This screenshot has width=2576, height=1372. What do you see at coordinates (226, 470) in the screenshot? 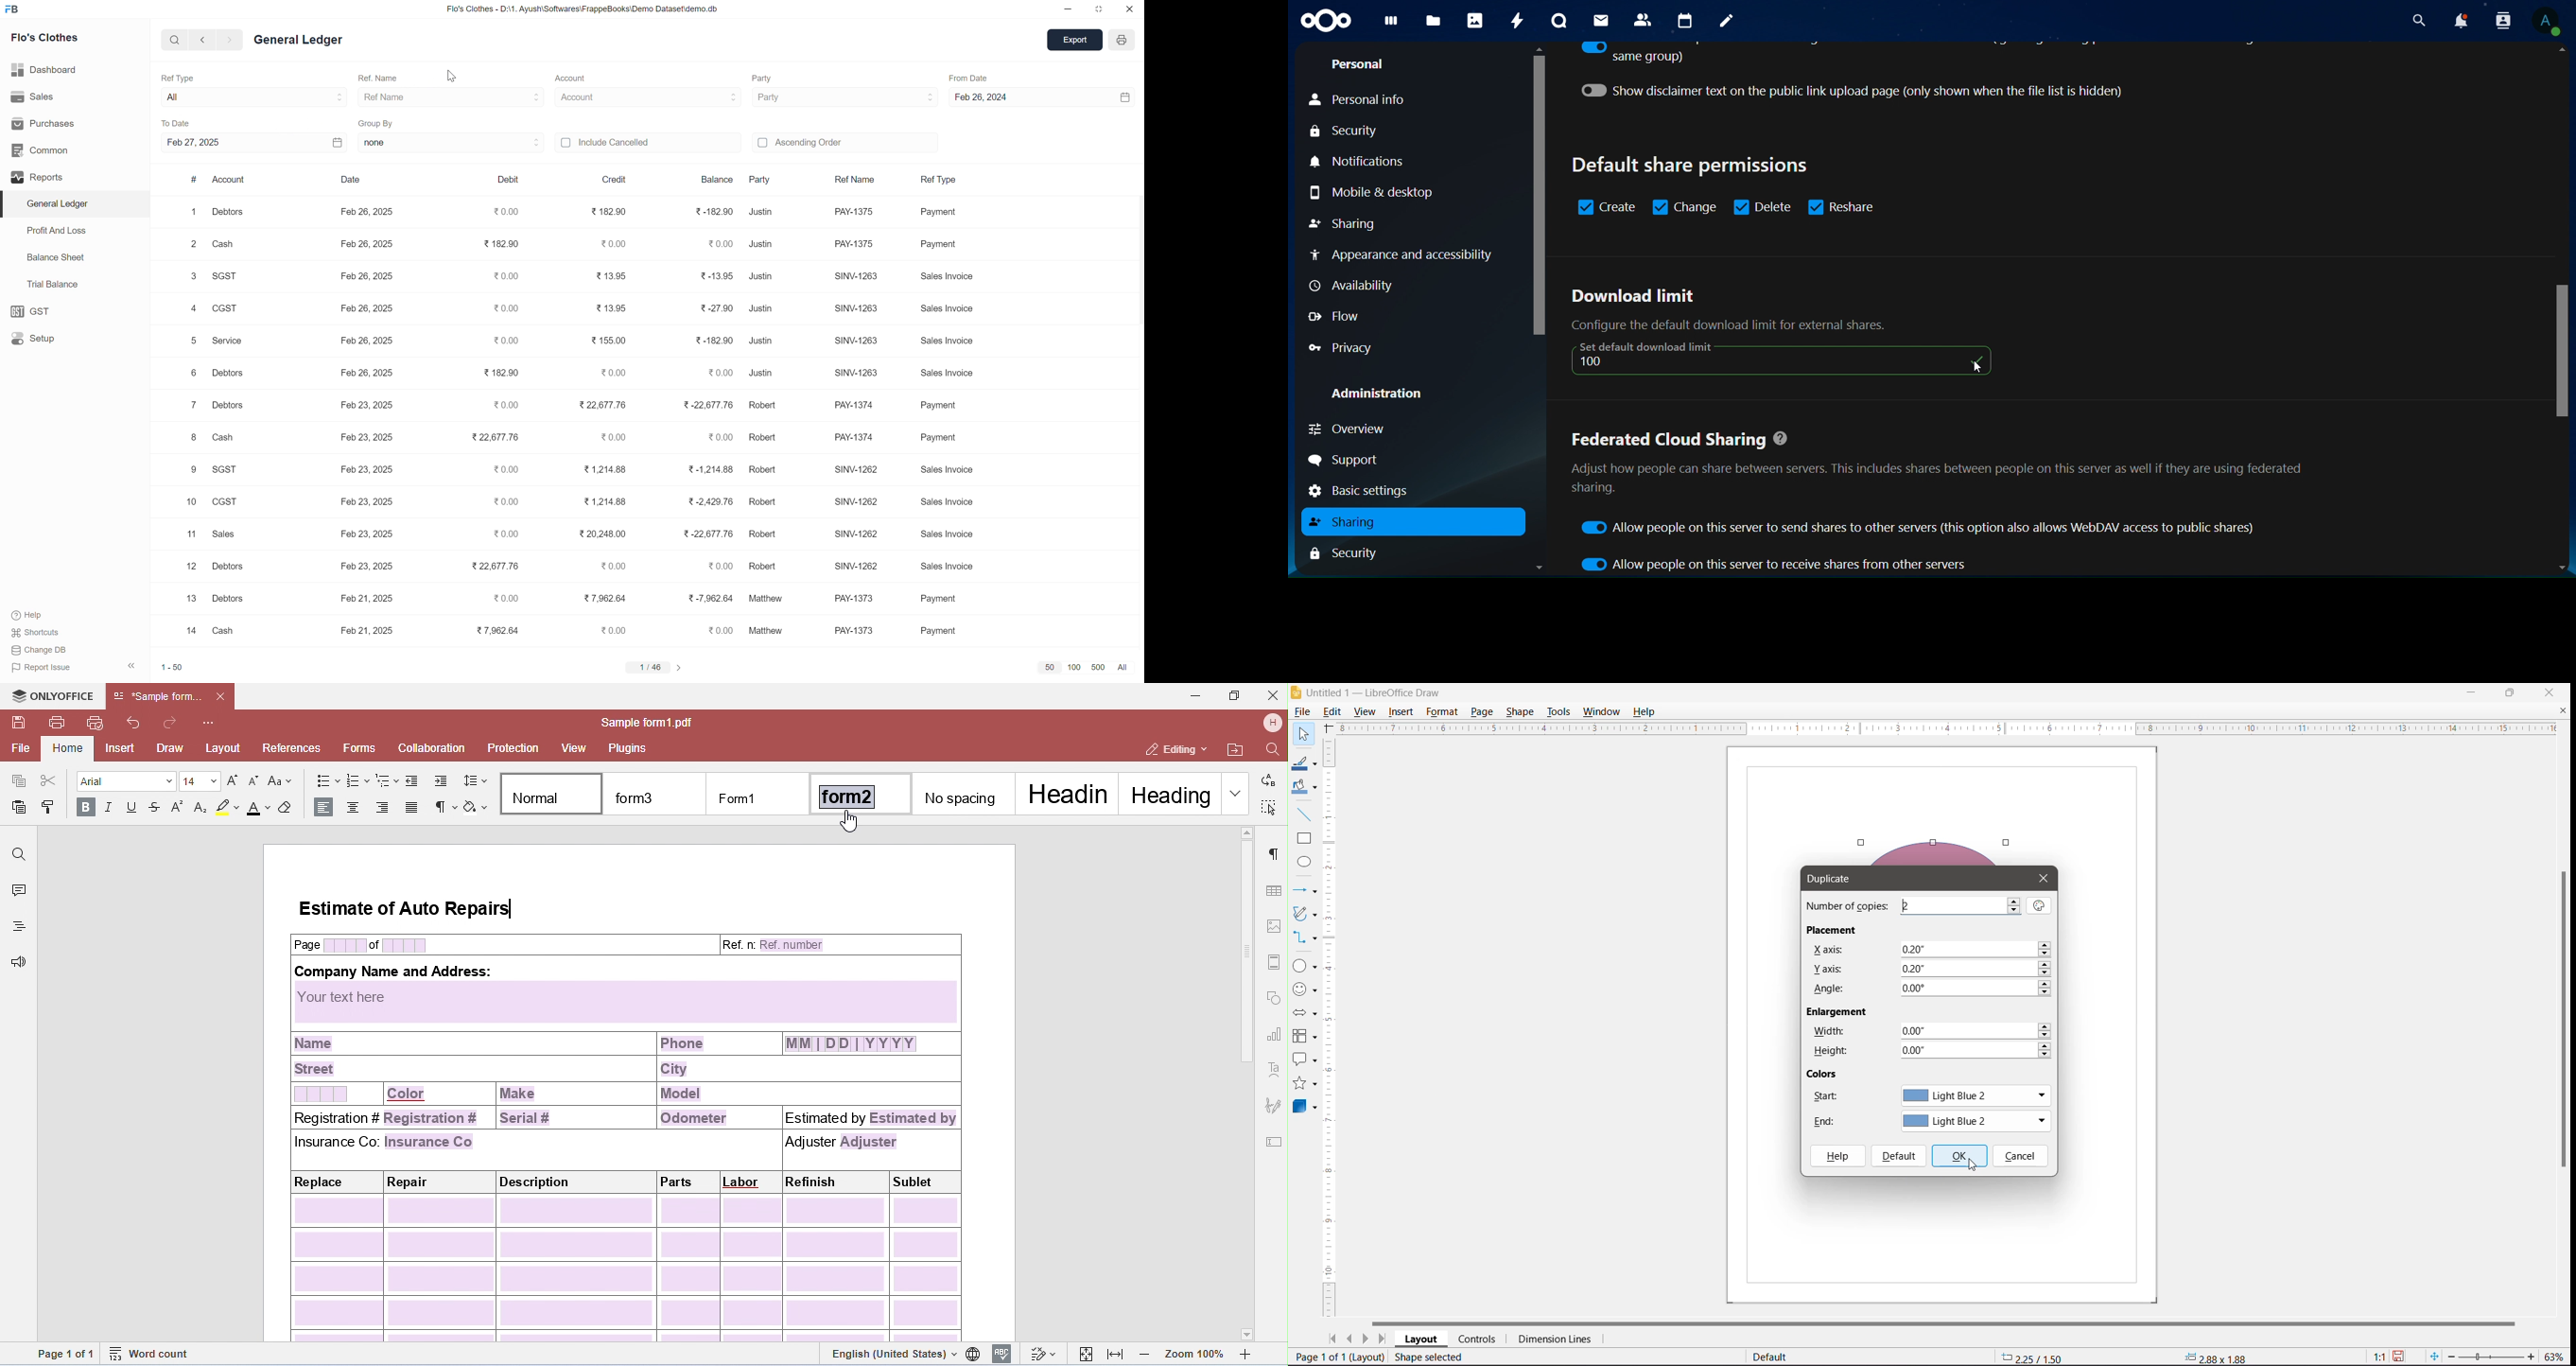
I see `SGST` at bounding box center [226, 470].